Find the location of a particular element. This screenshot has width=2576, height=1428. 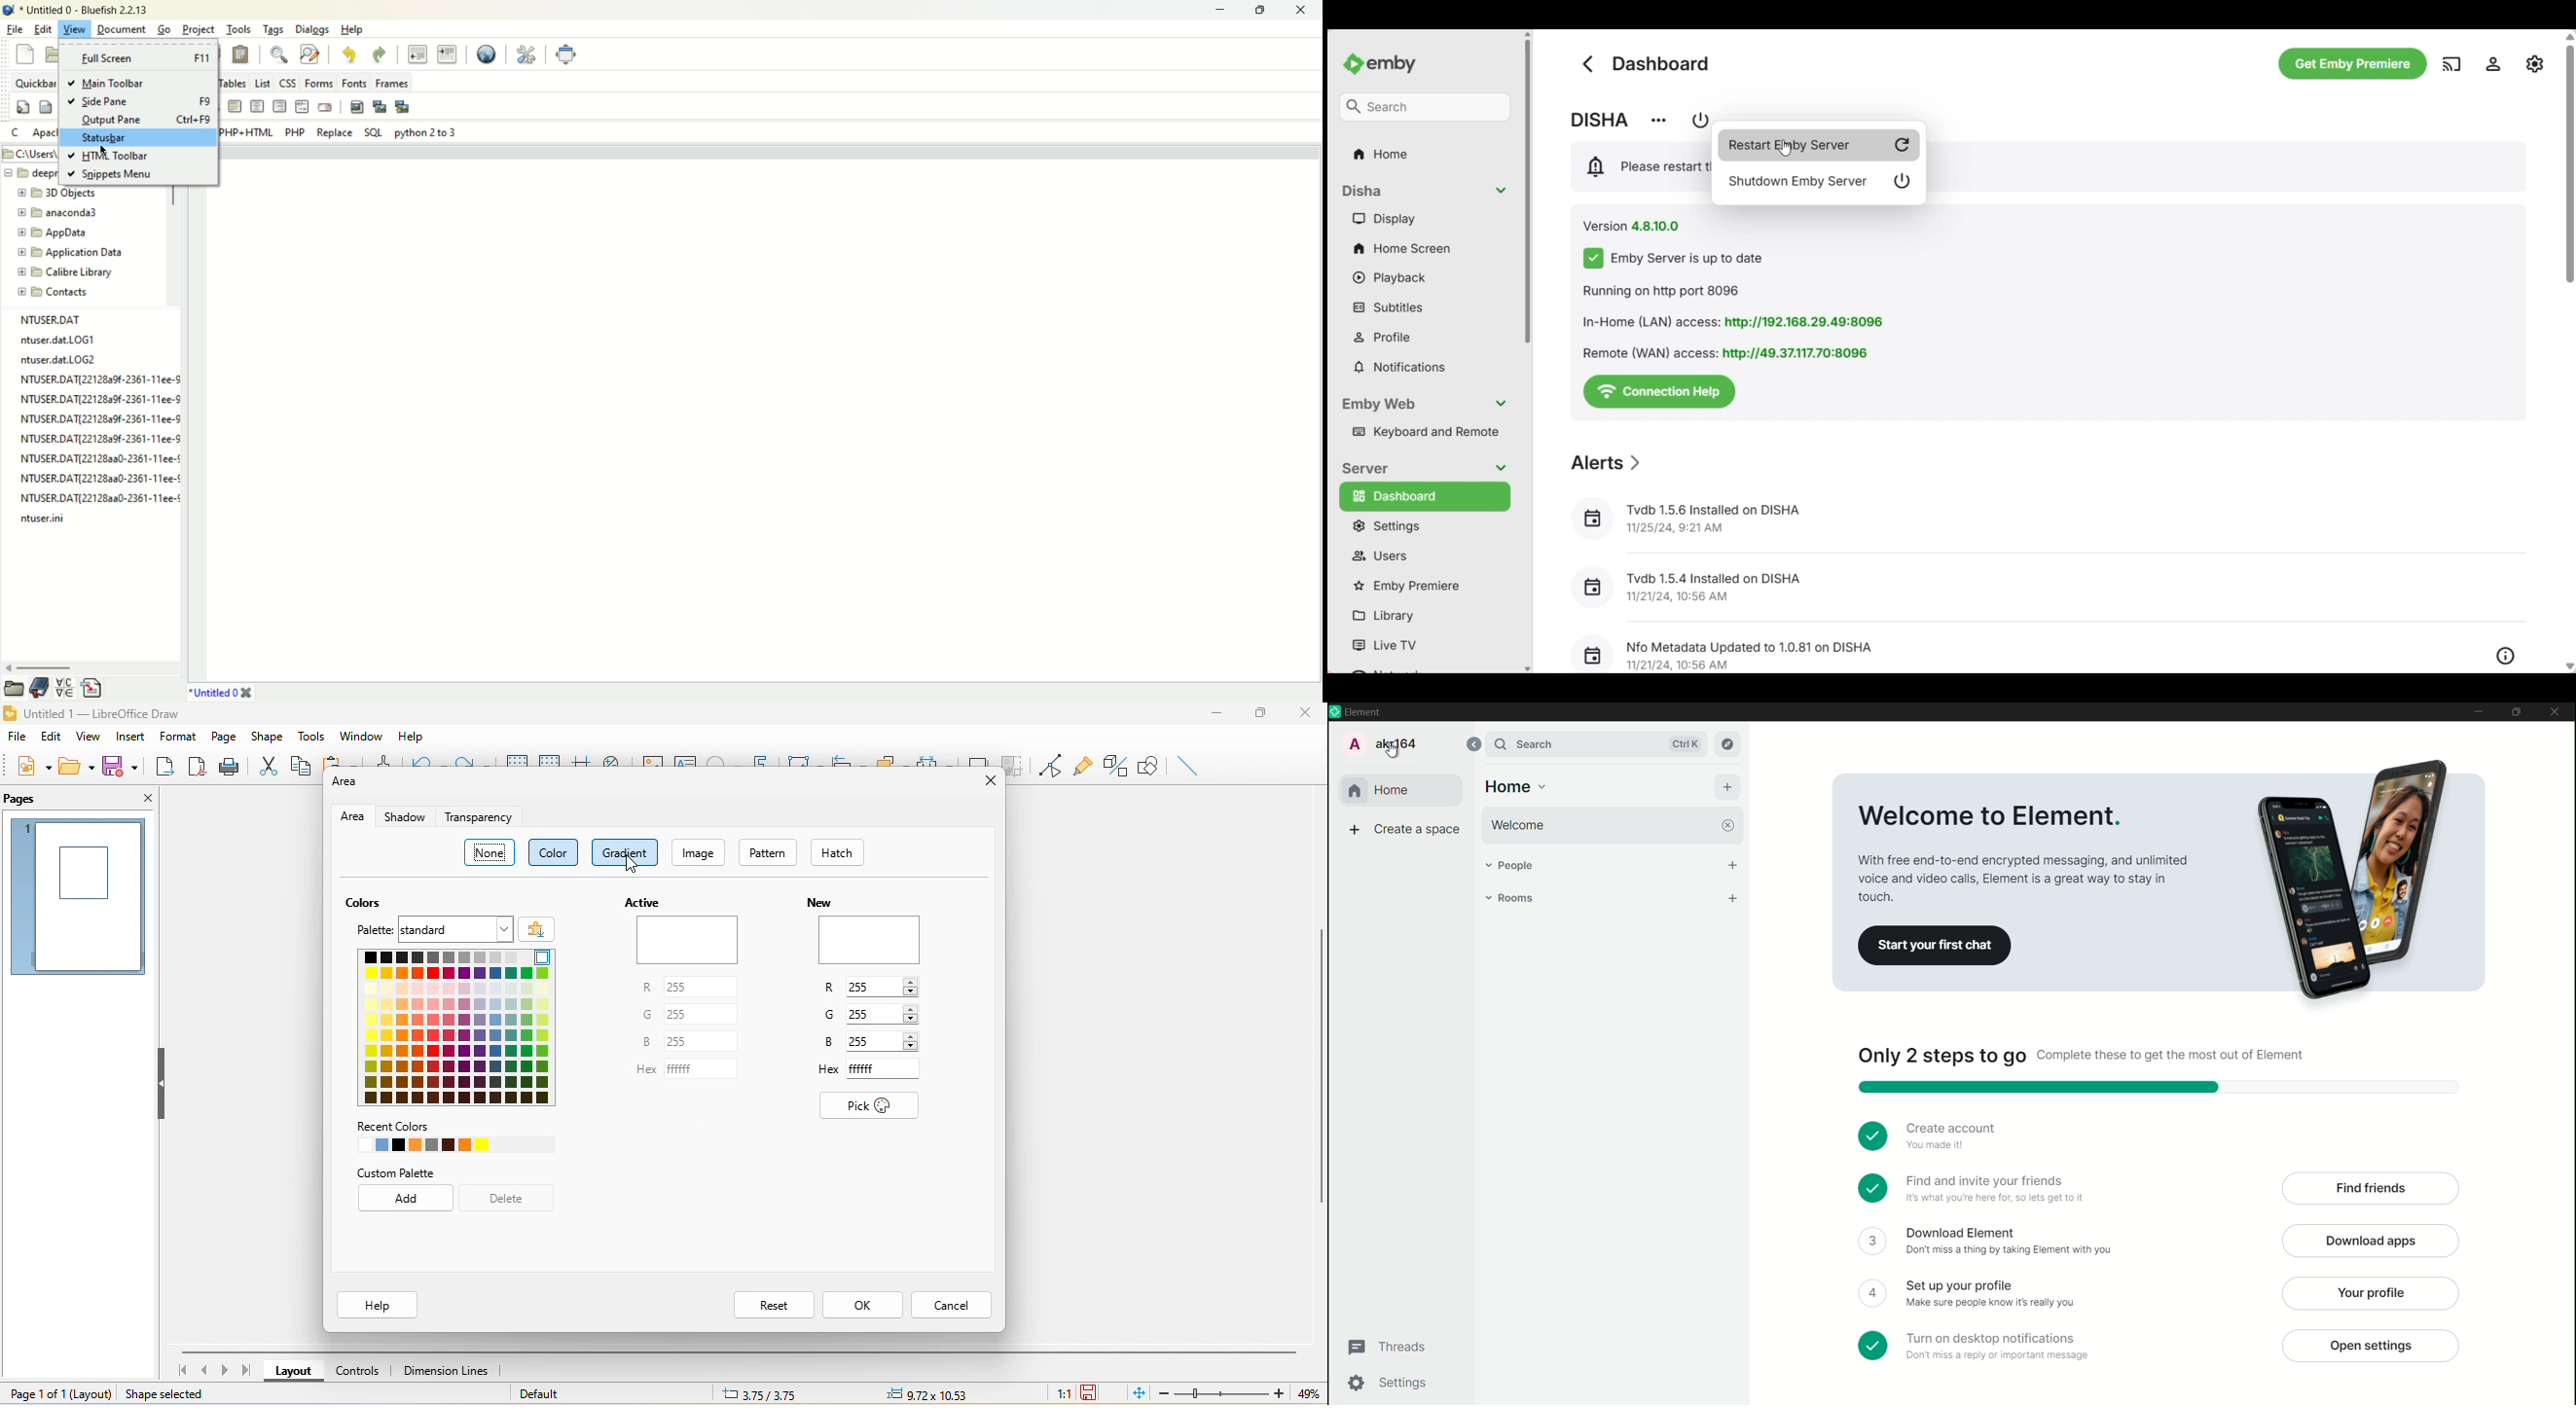

turn on desktop notifications don't miss a reply or important message is located at coordinates (2001, 1345).